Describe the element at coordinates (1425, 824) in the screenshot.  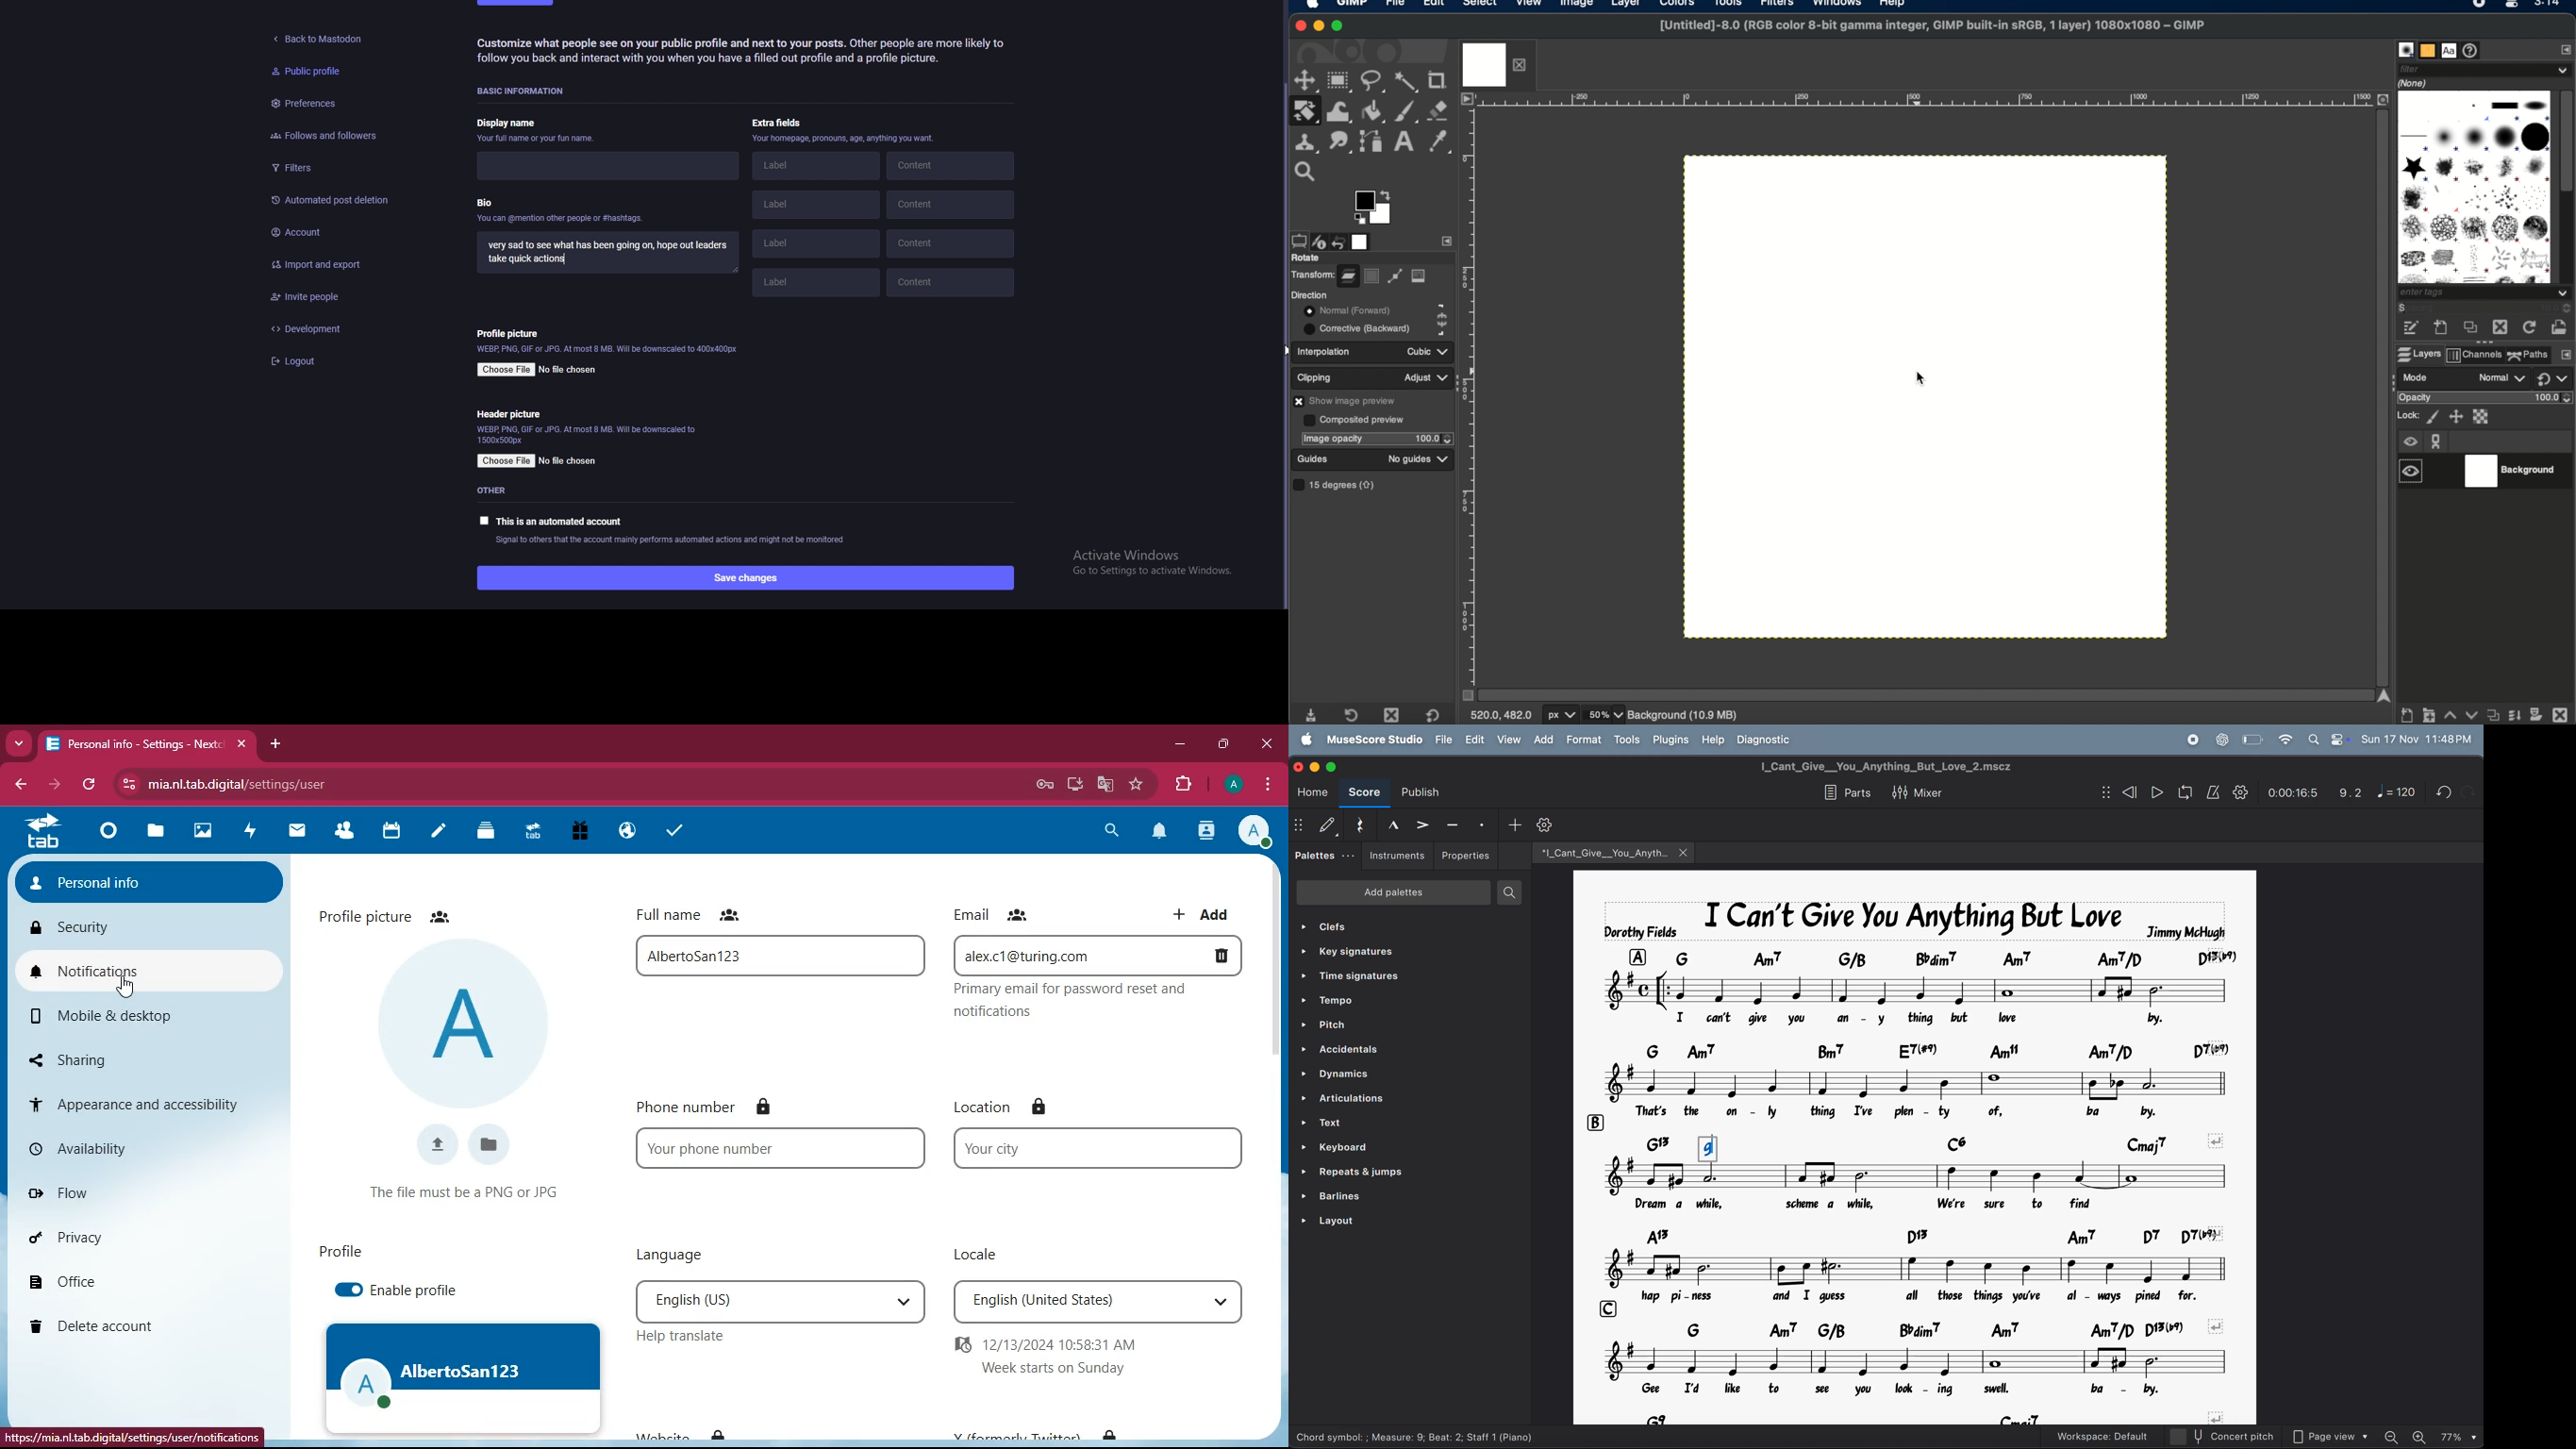
I see `accent` at that location.